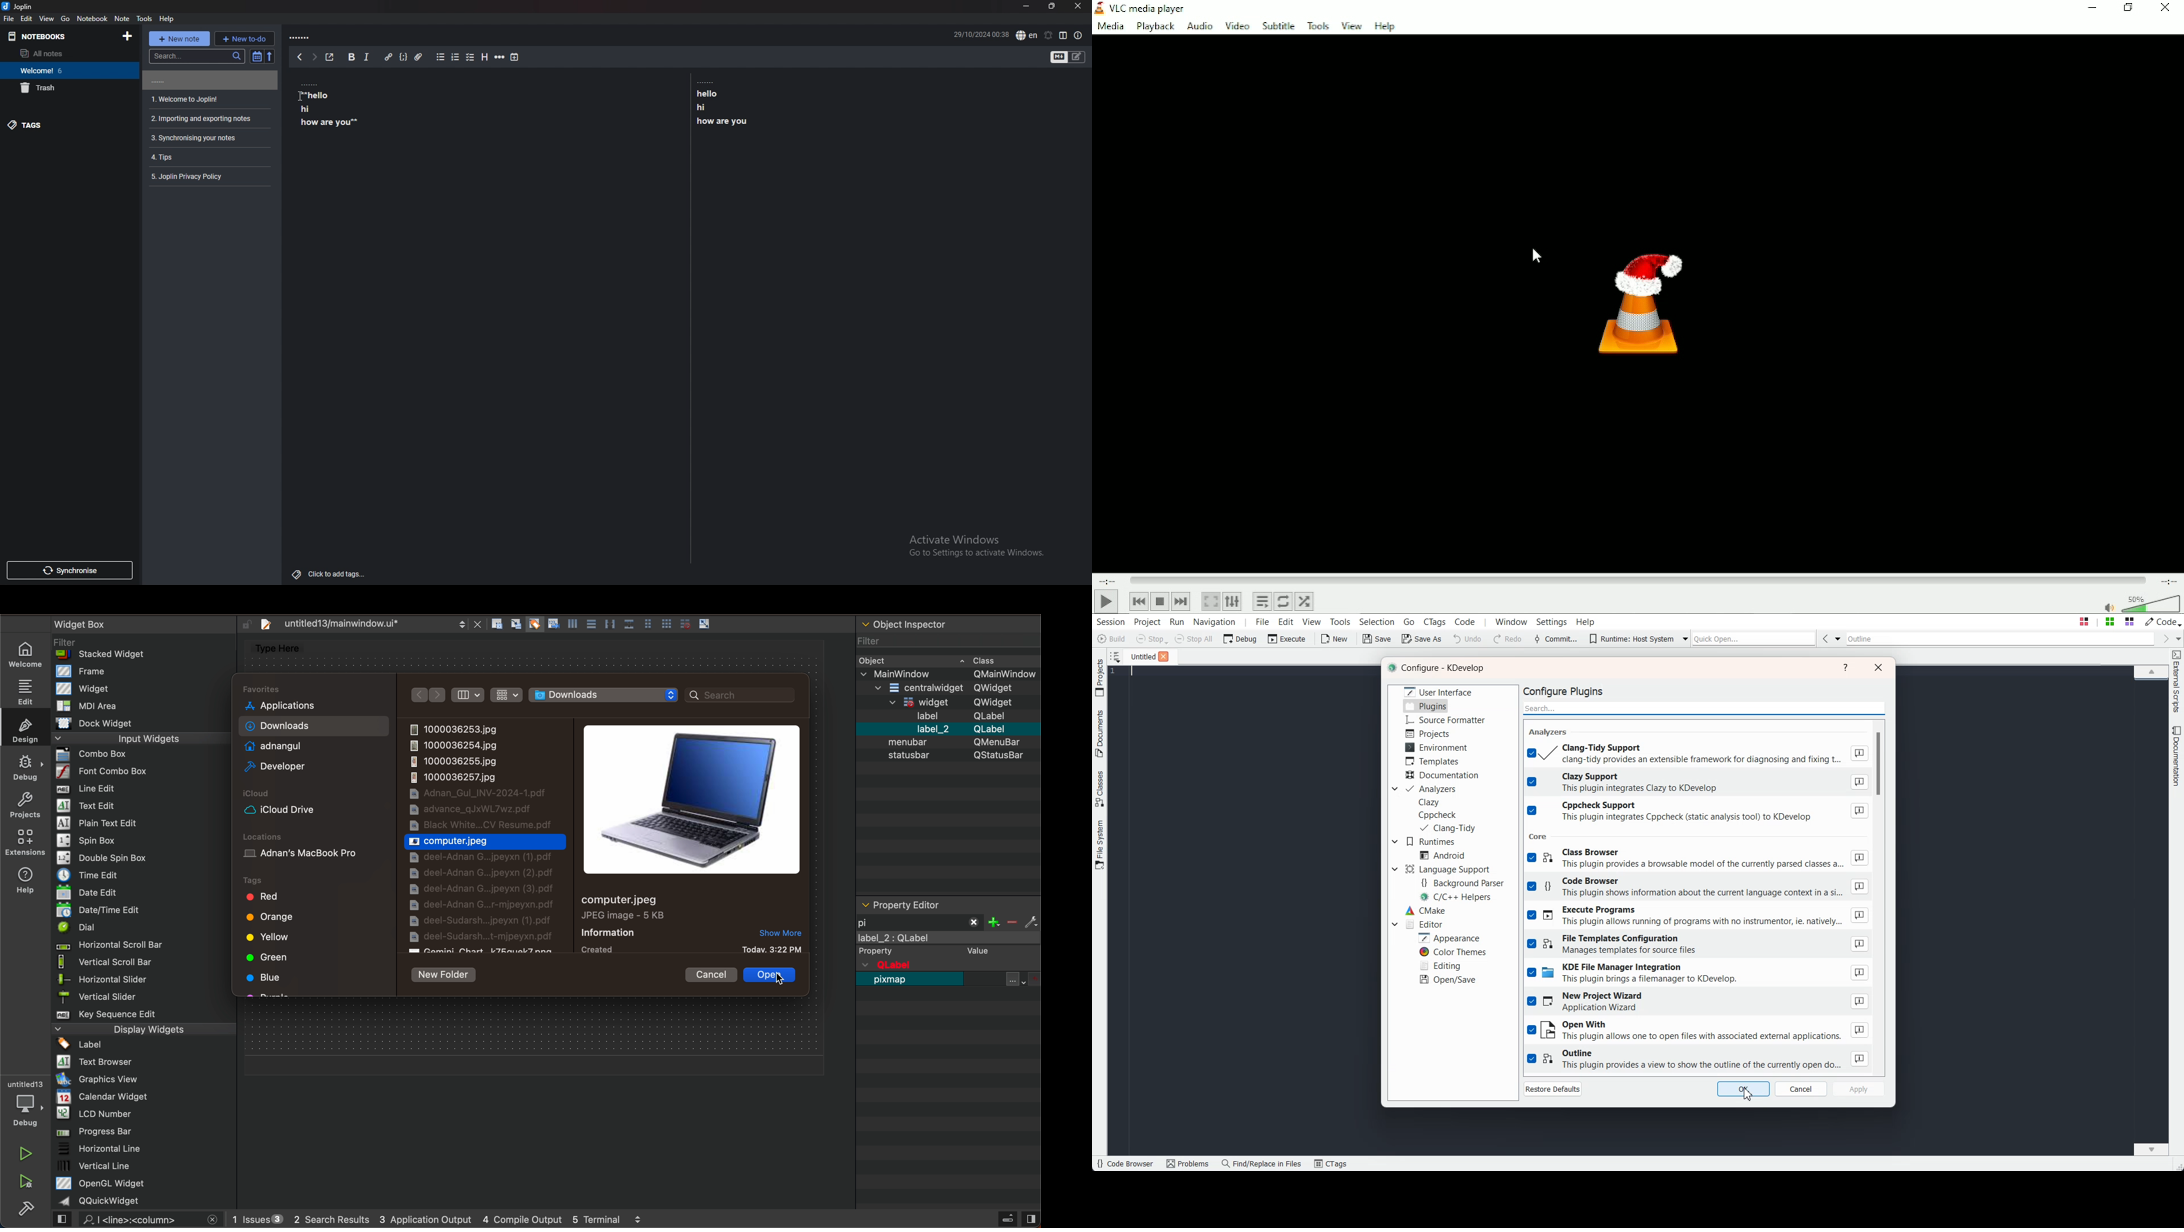 The height and width of the screenshot is (1232, 2184). Describe the element at coordinates (145, 19) in the screenshot. I see `tools` at that location.